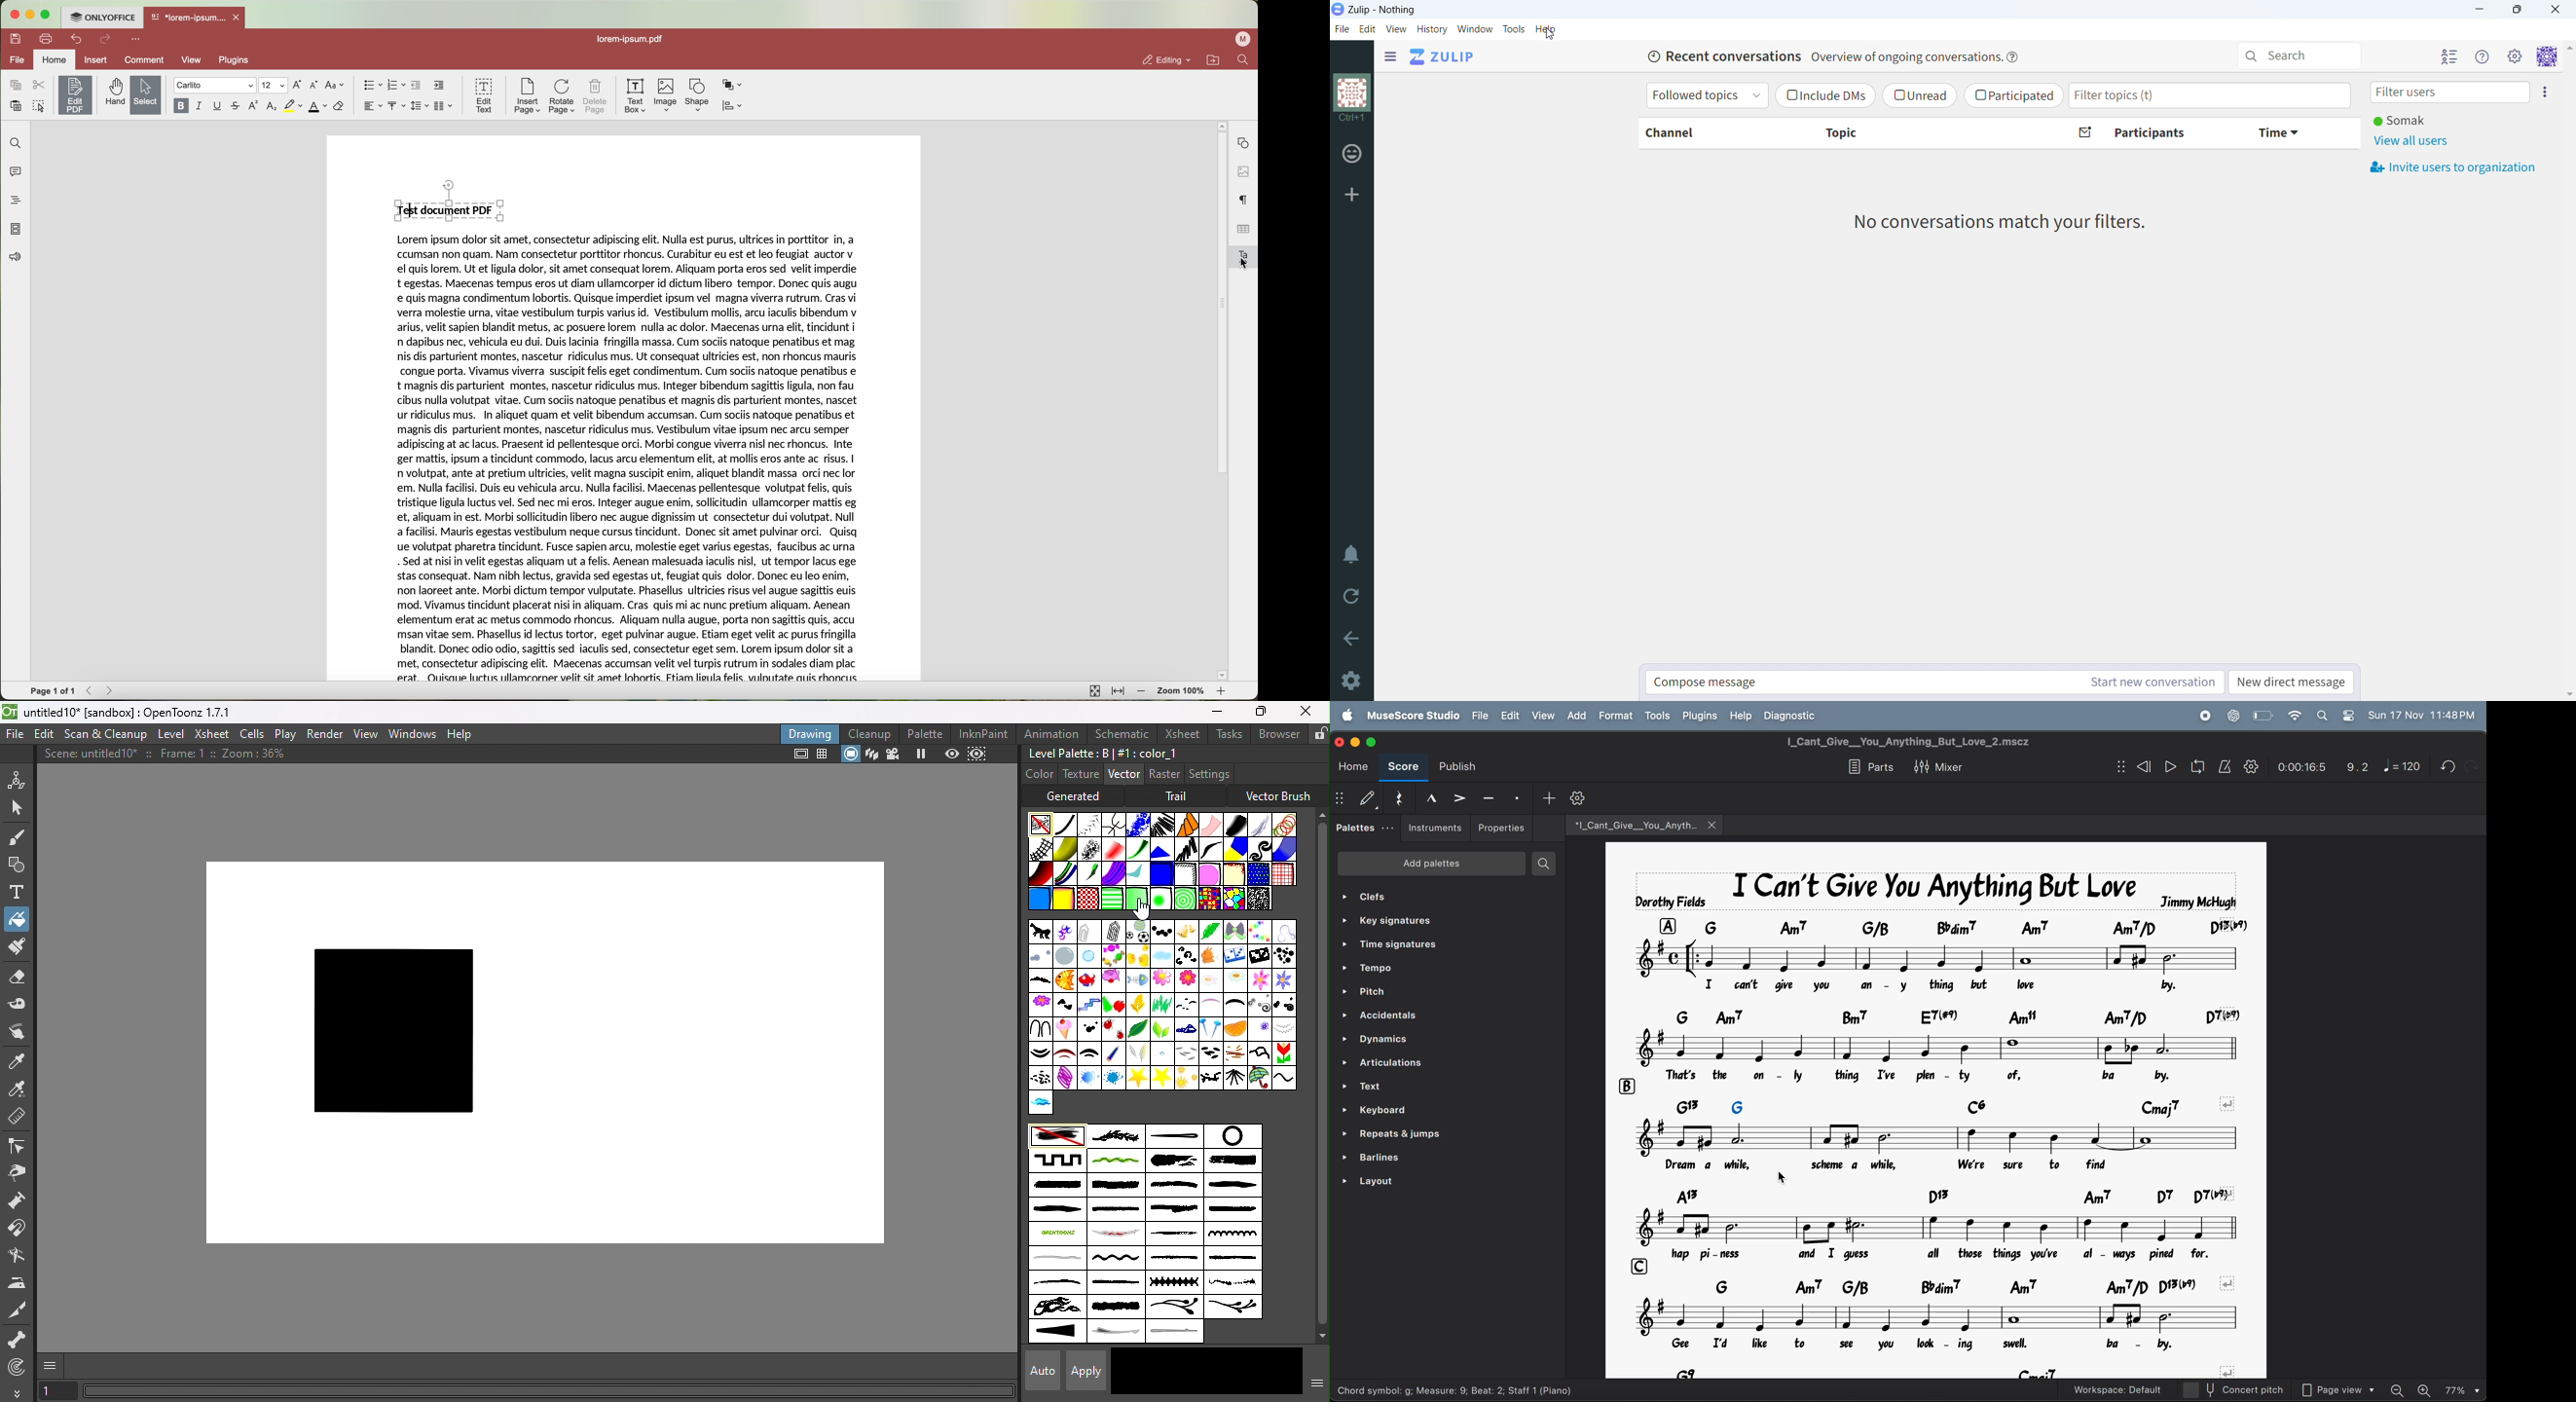 The image size is (2576, 1428). What do you see at coordinates (239, 16) in the screenshot?
I see `close` at bounding box center [239, 16].